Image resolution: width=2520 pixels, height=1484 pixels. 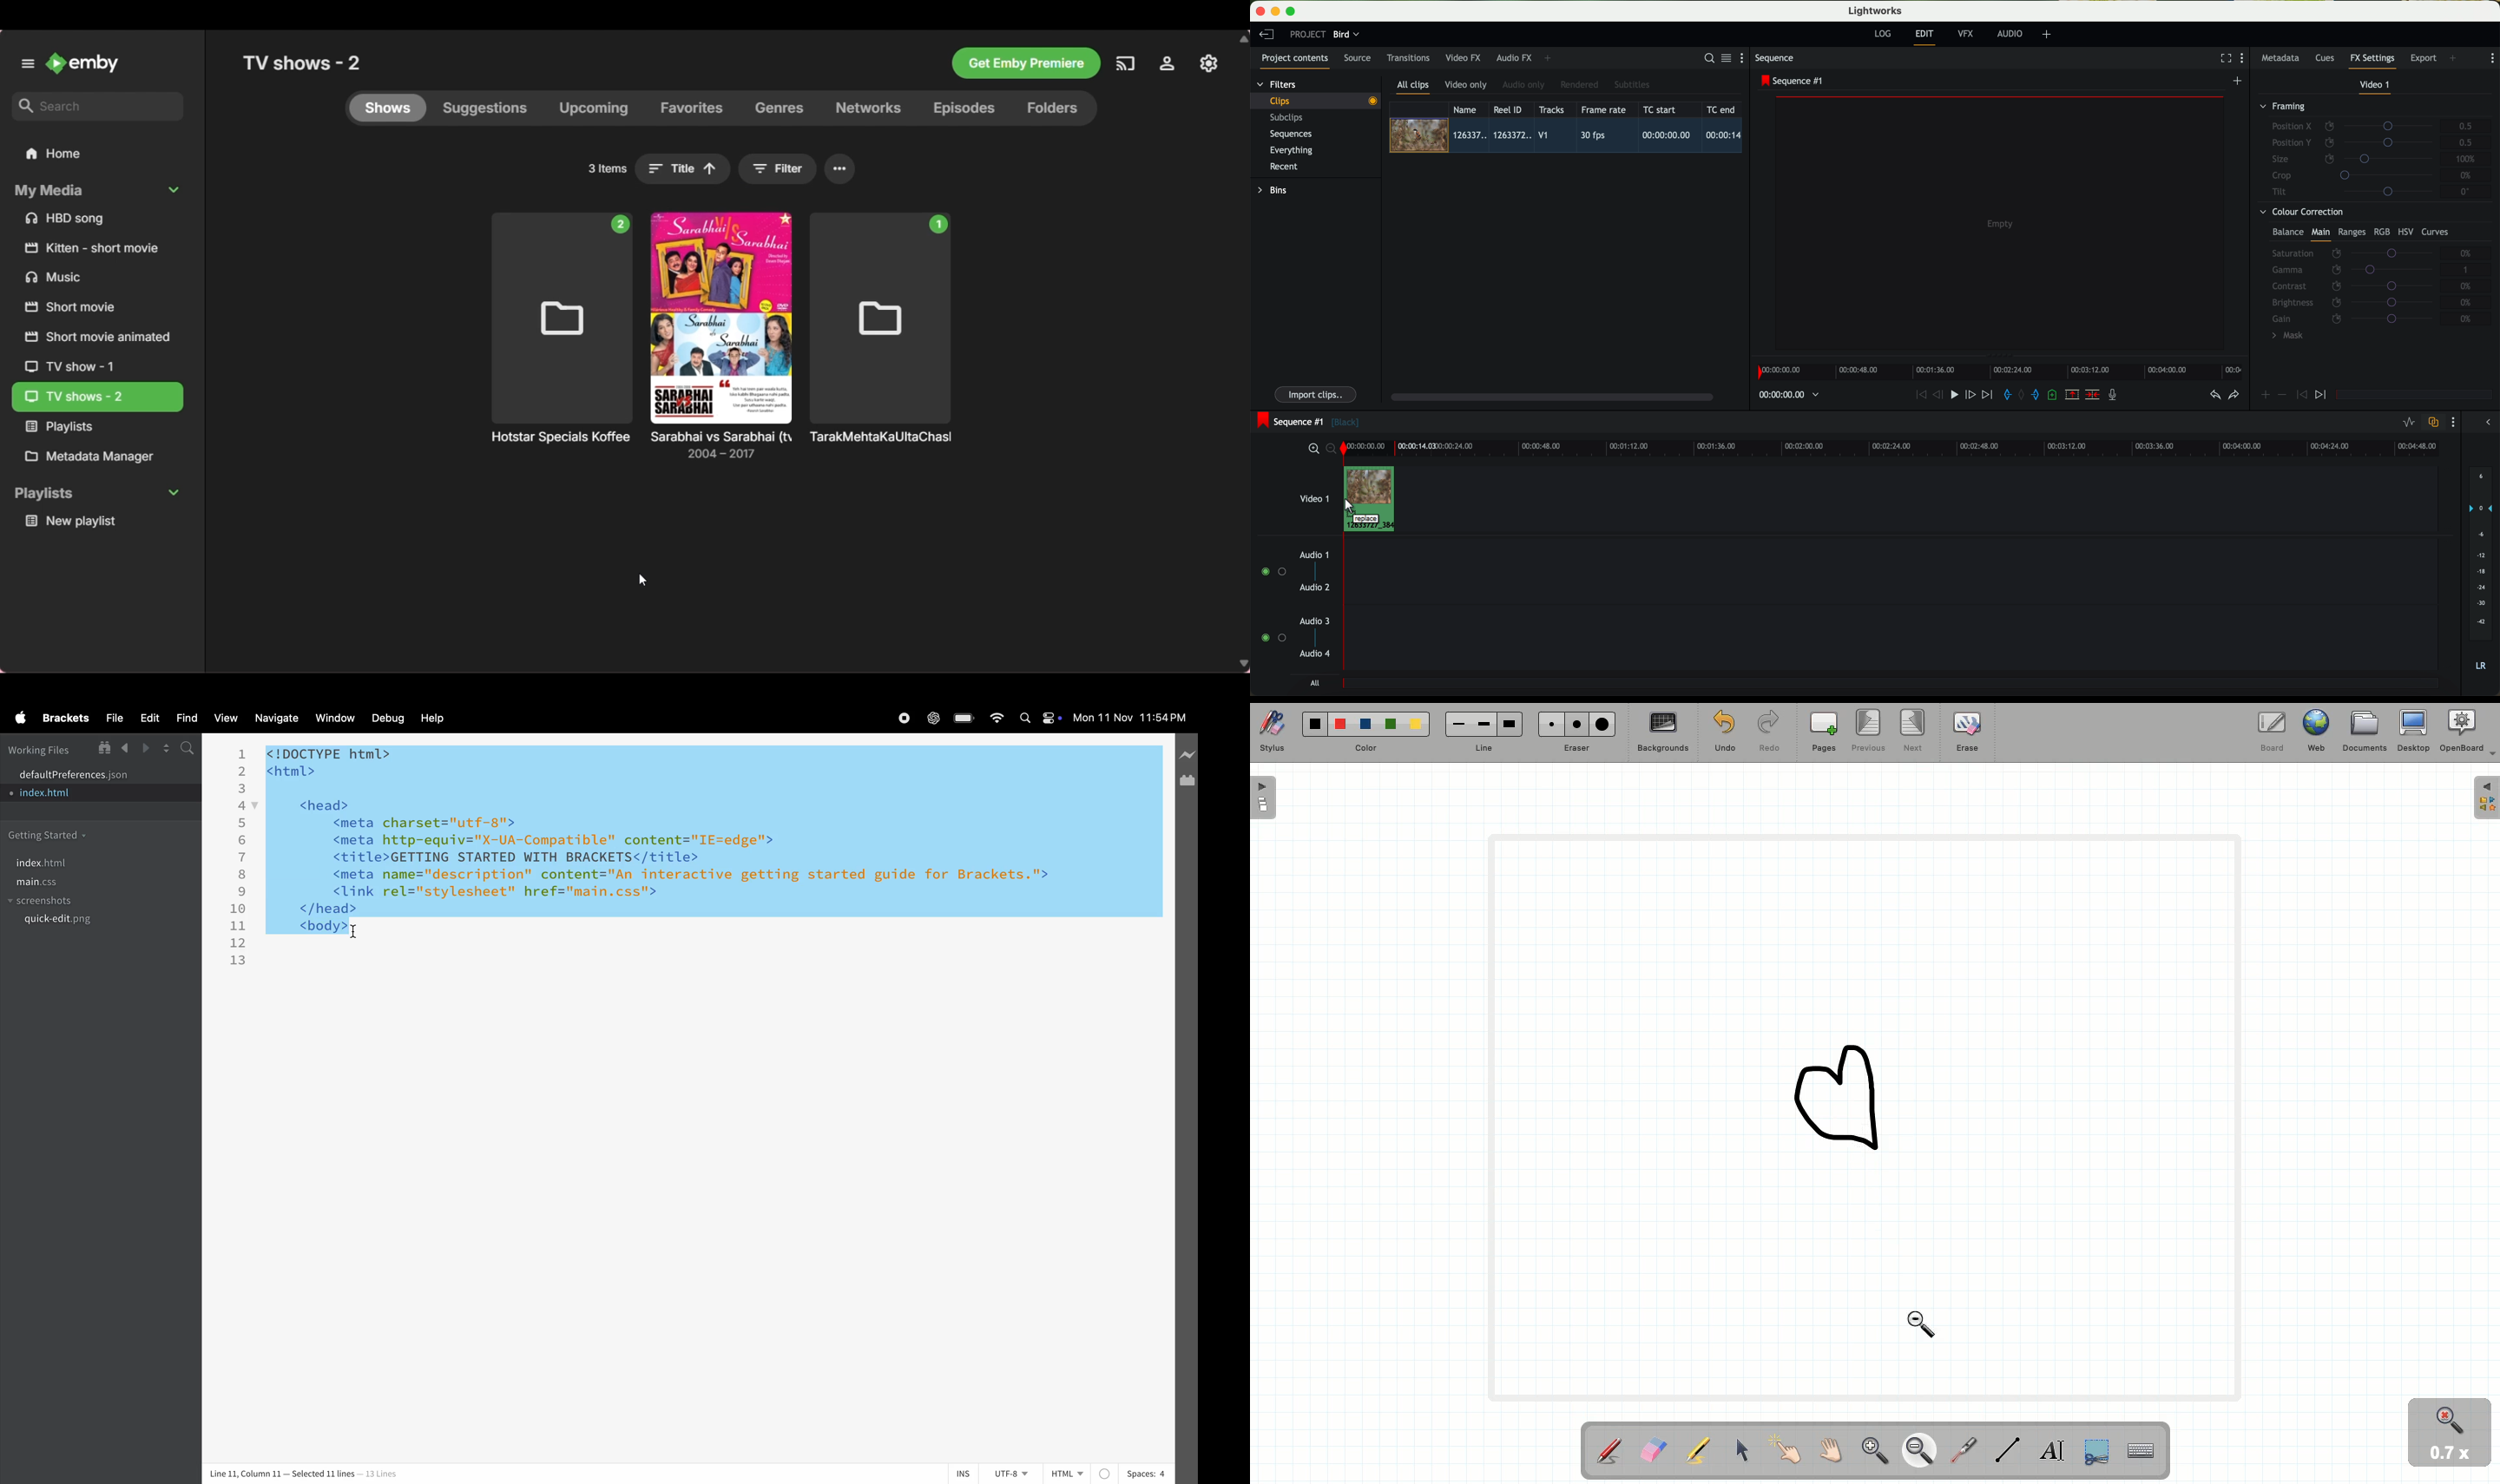 I want to click on tilt, so click(x=2357, y=191).